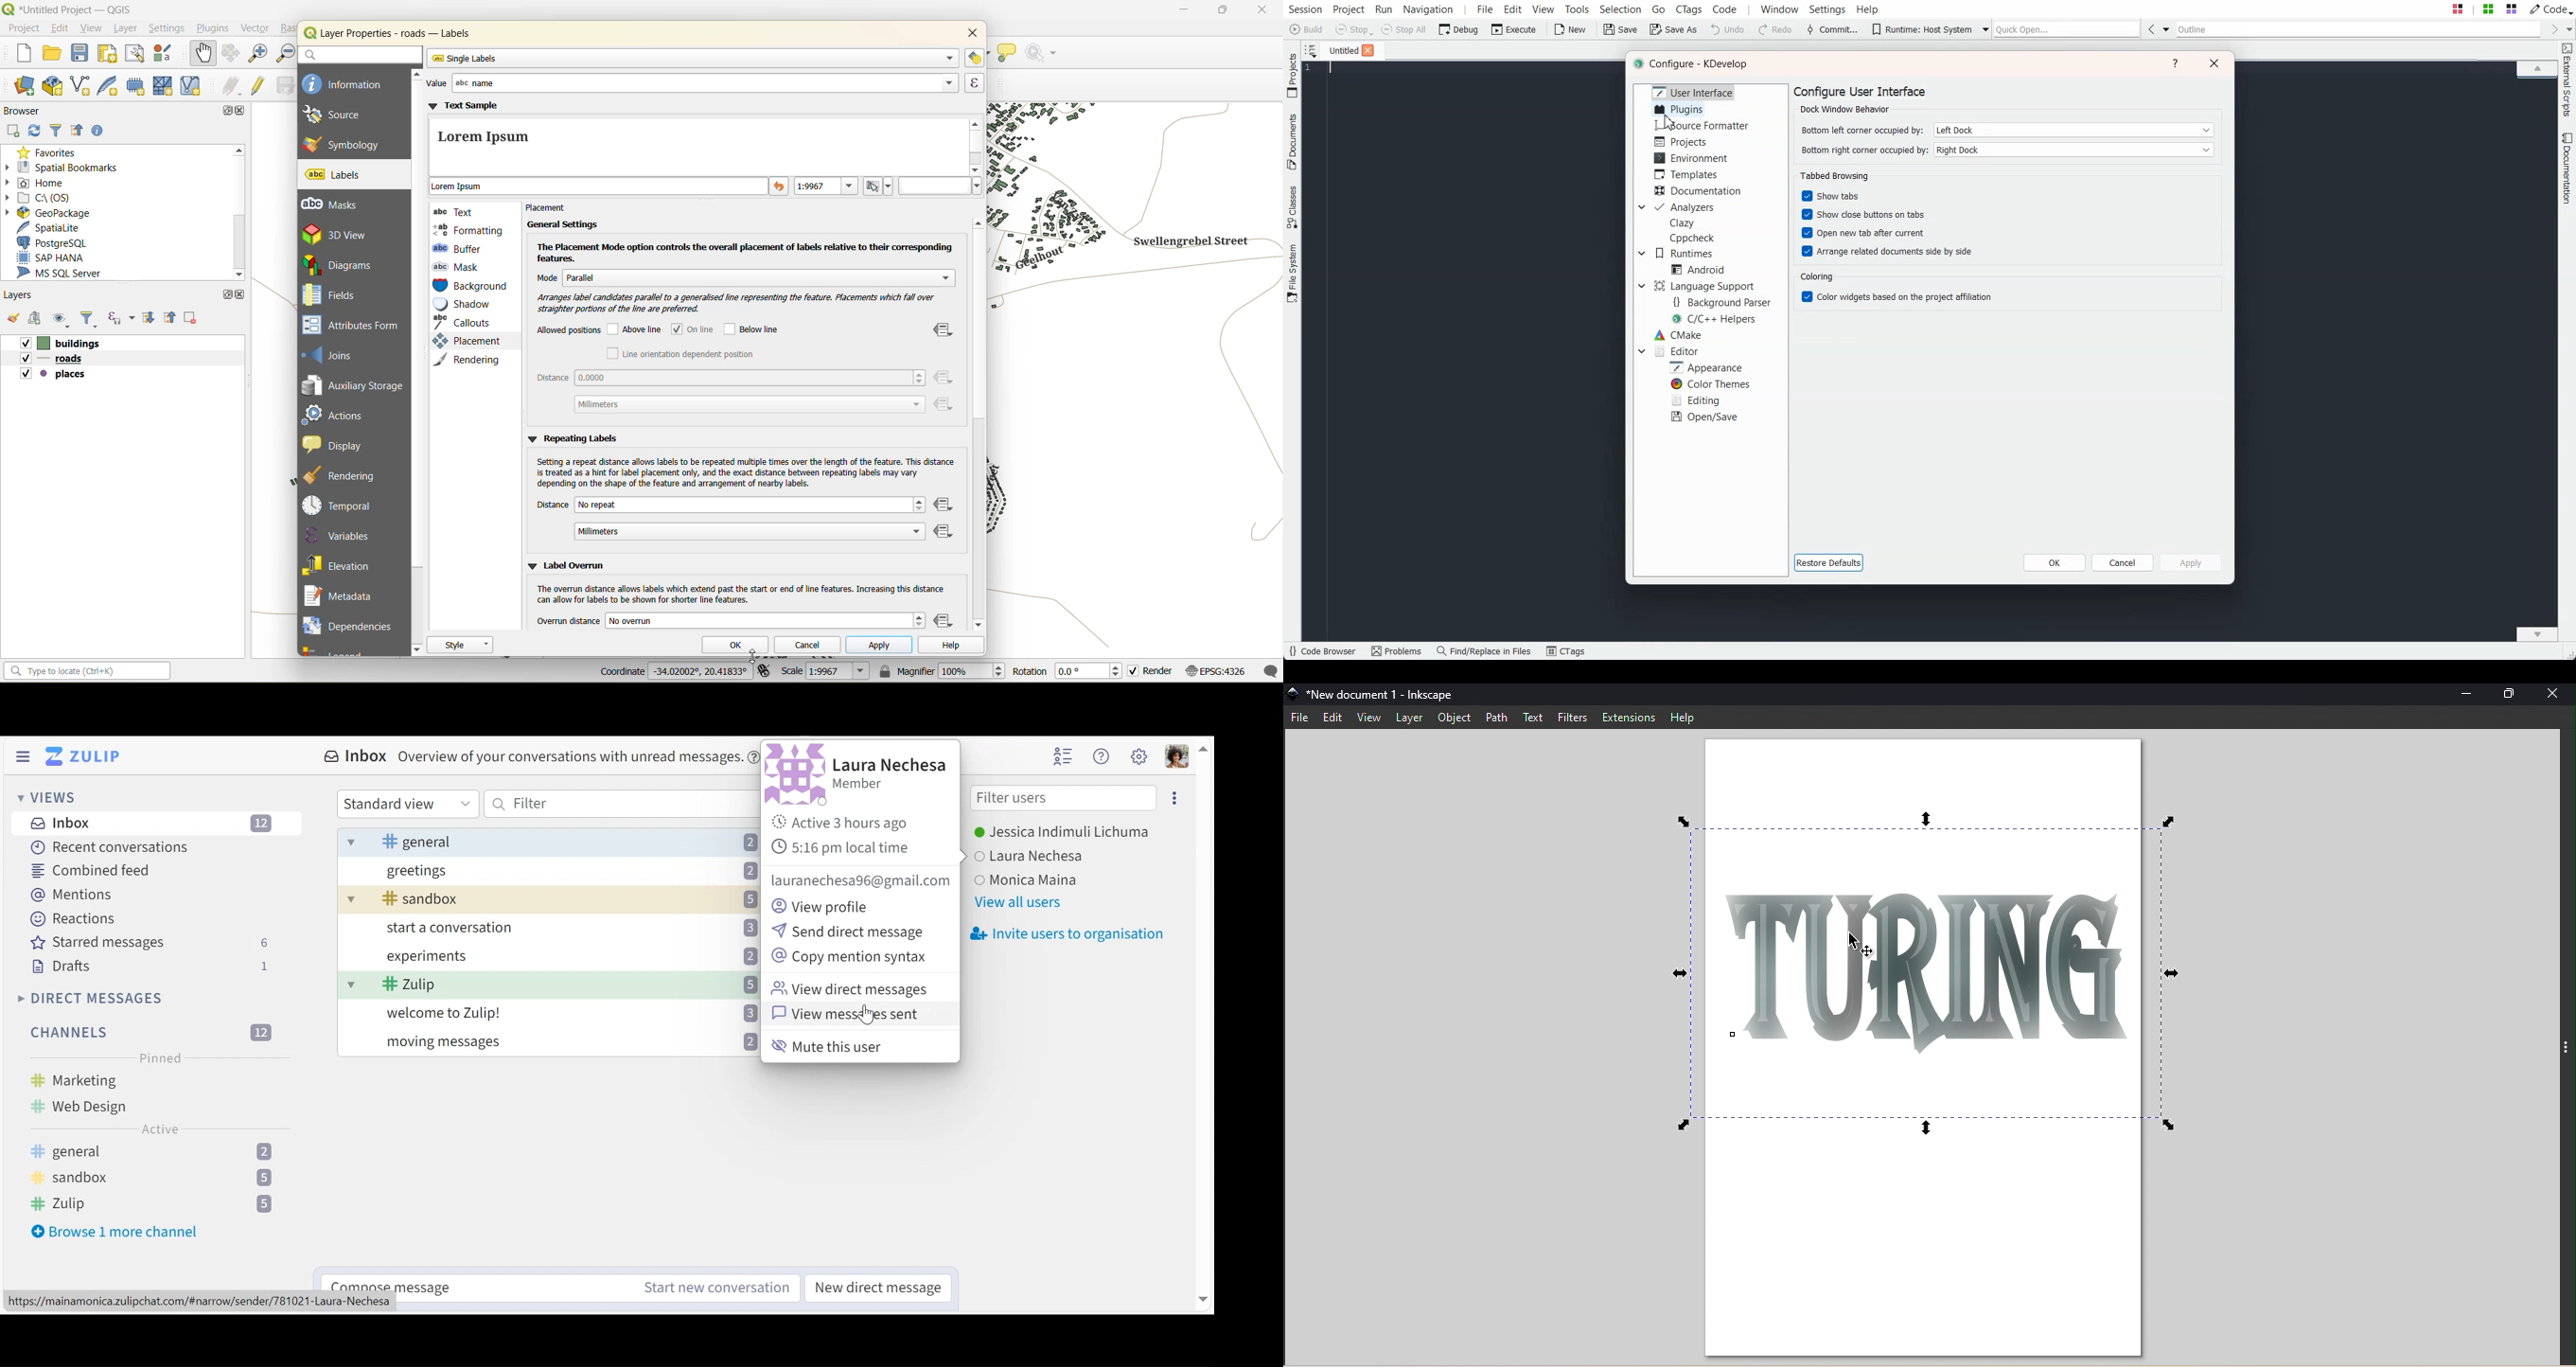  What do you see at coordinates (339, 444) in the screenshot?
I see `display` at bounding box center [339, 444].